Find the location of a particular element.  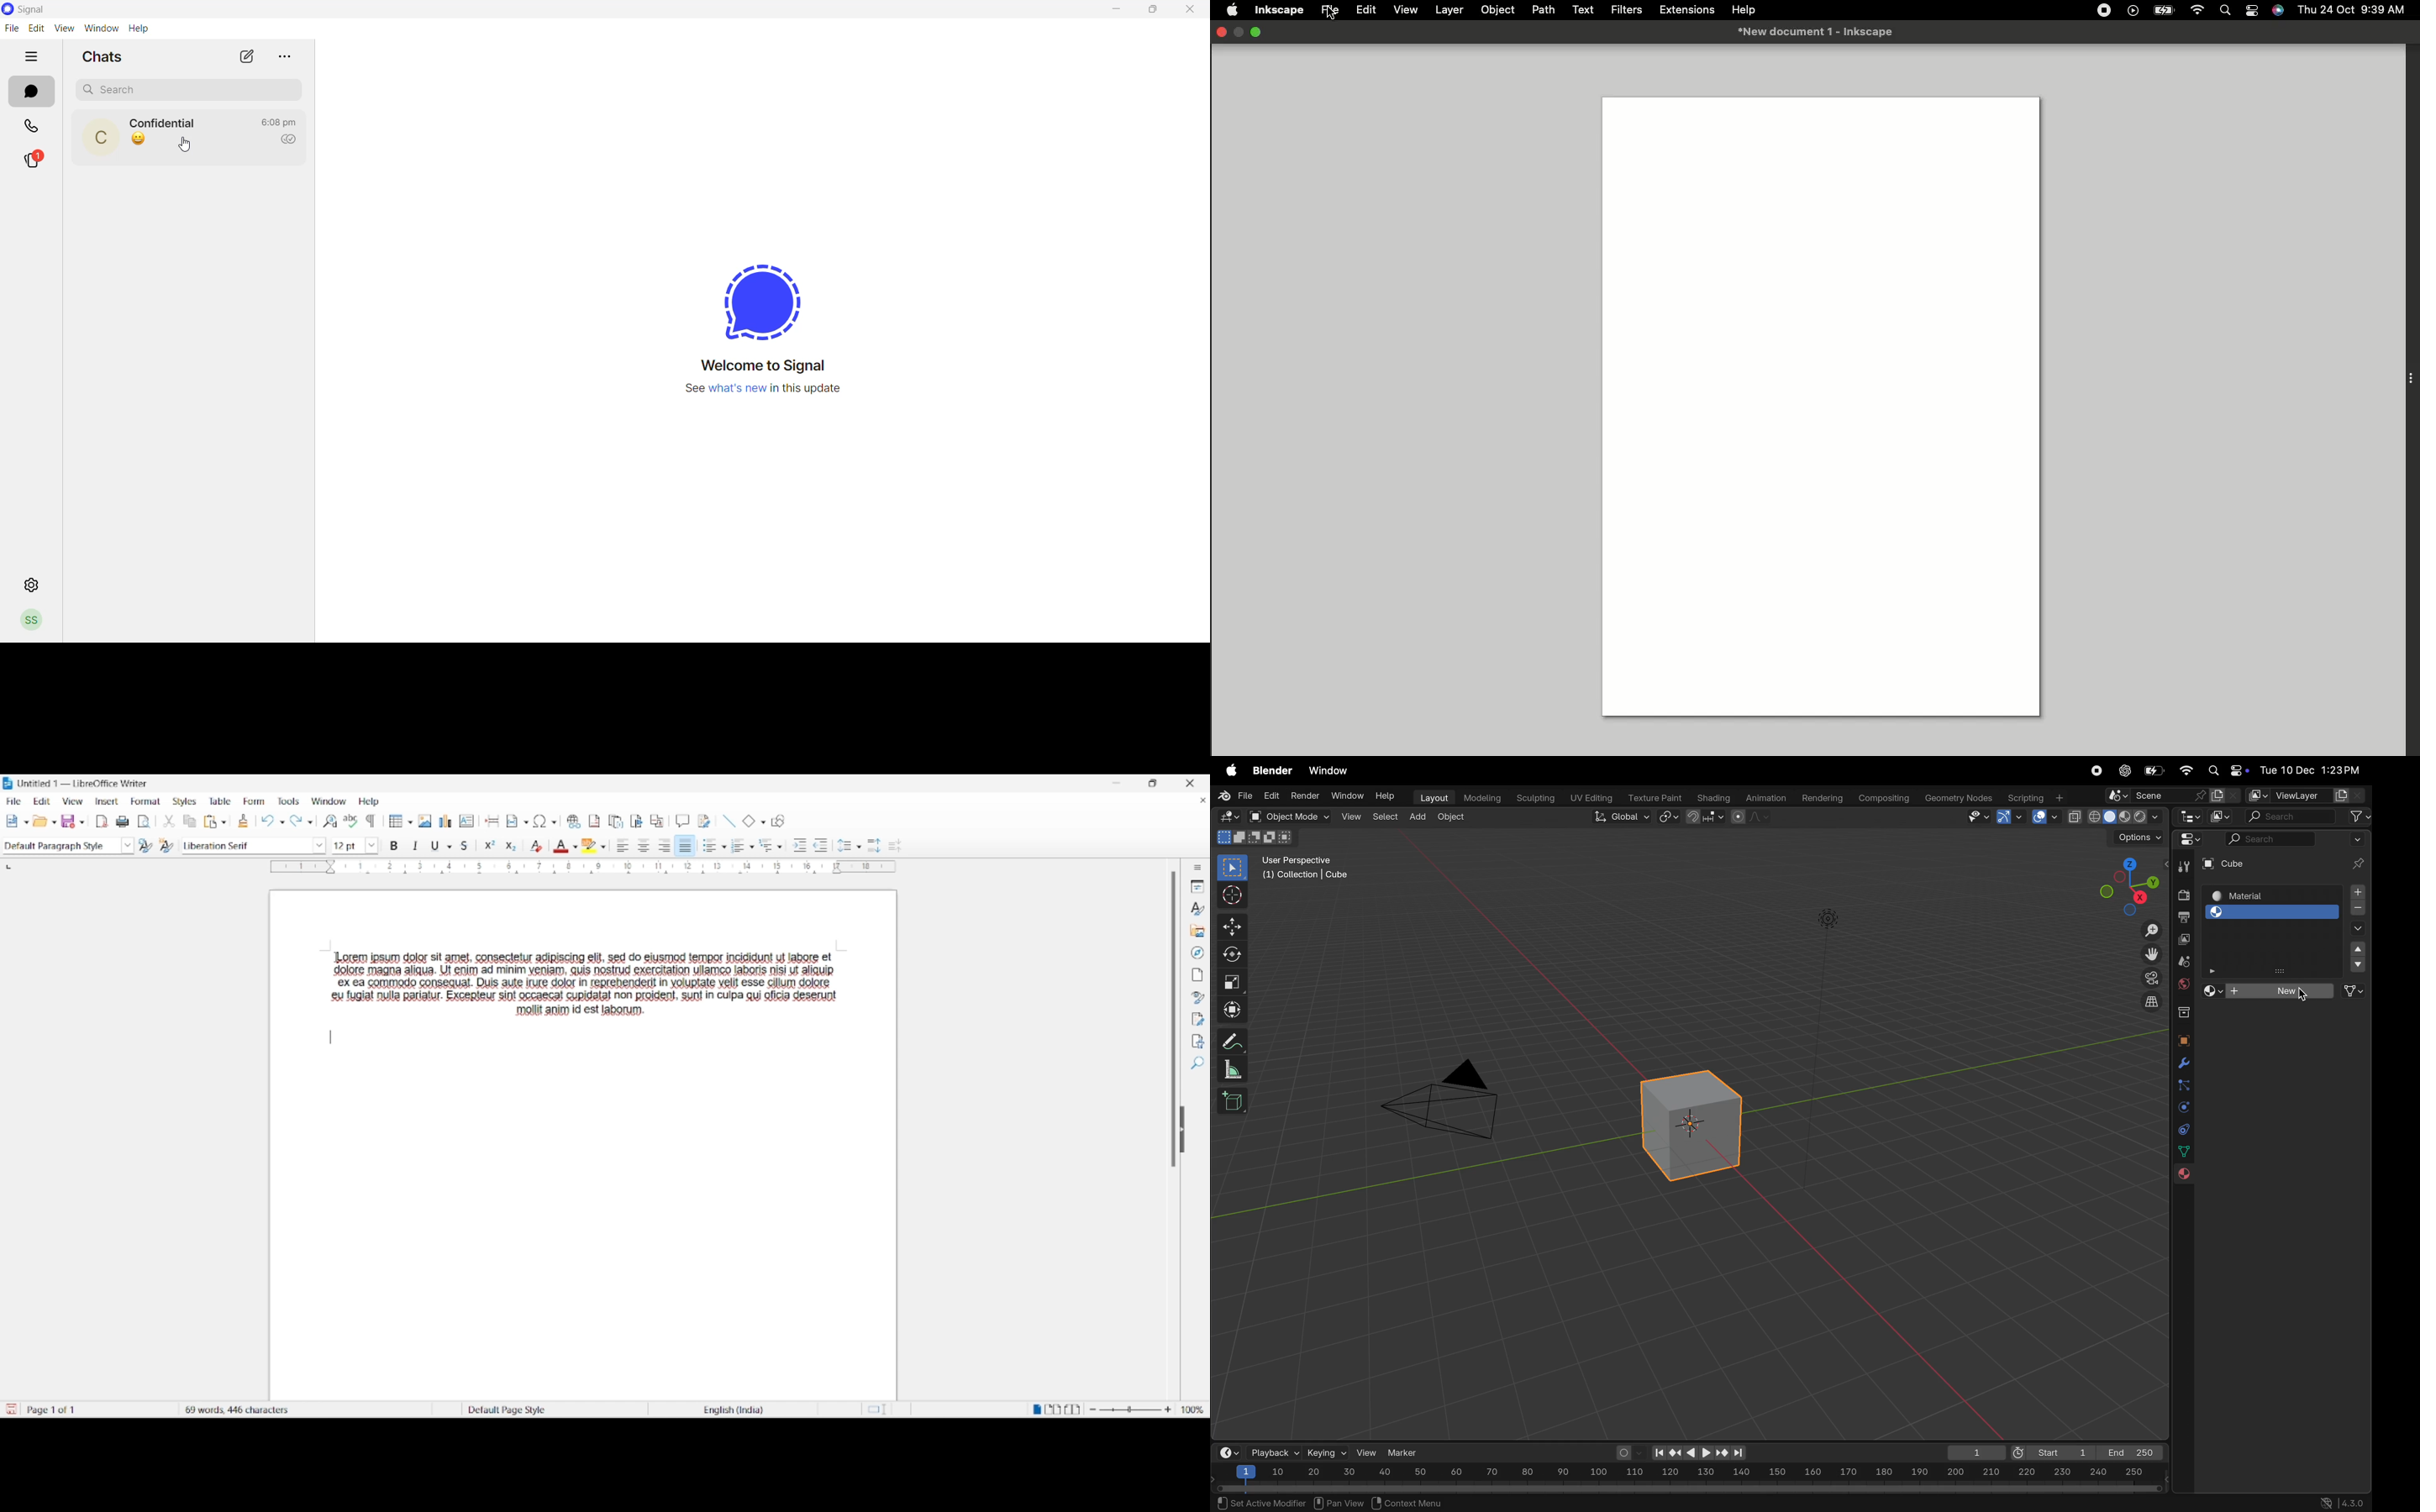

filter is located at coordinates (2360, 816).